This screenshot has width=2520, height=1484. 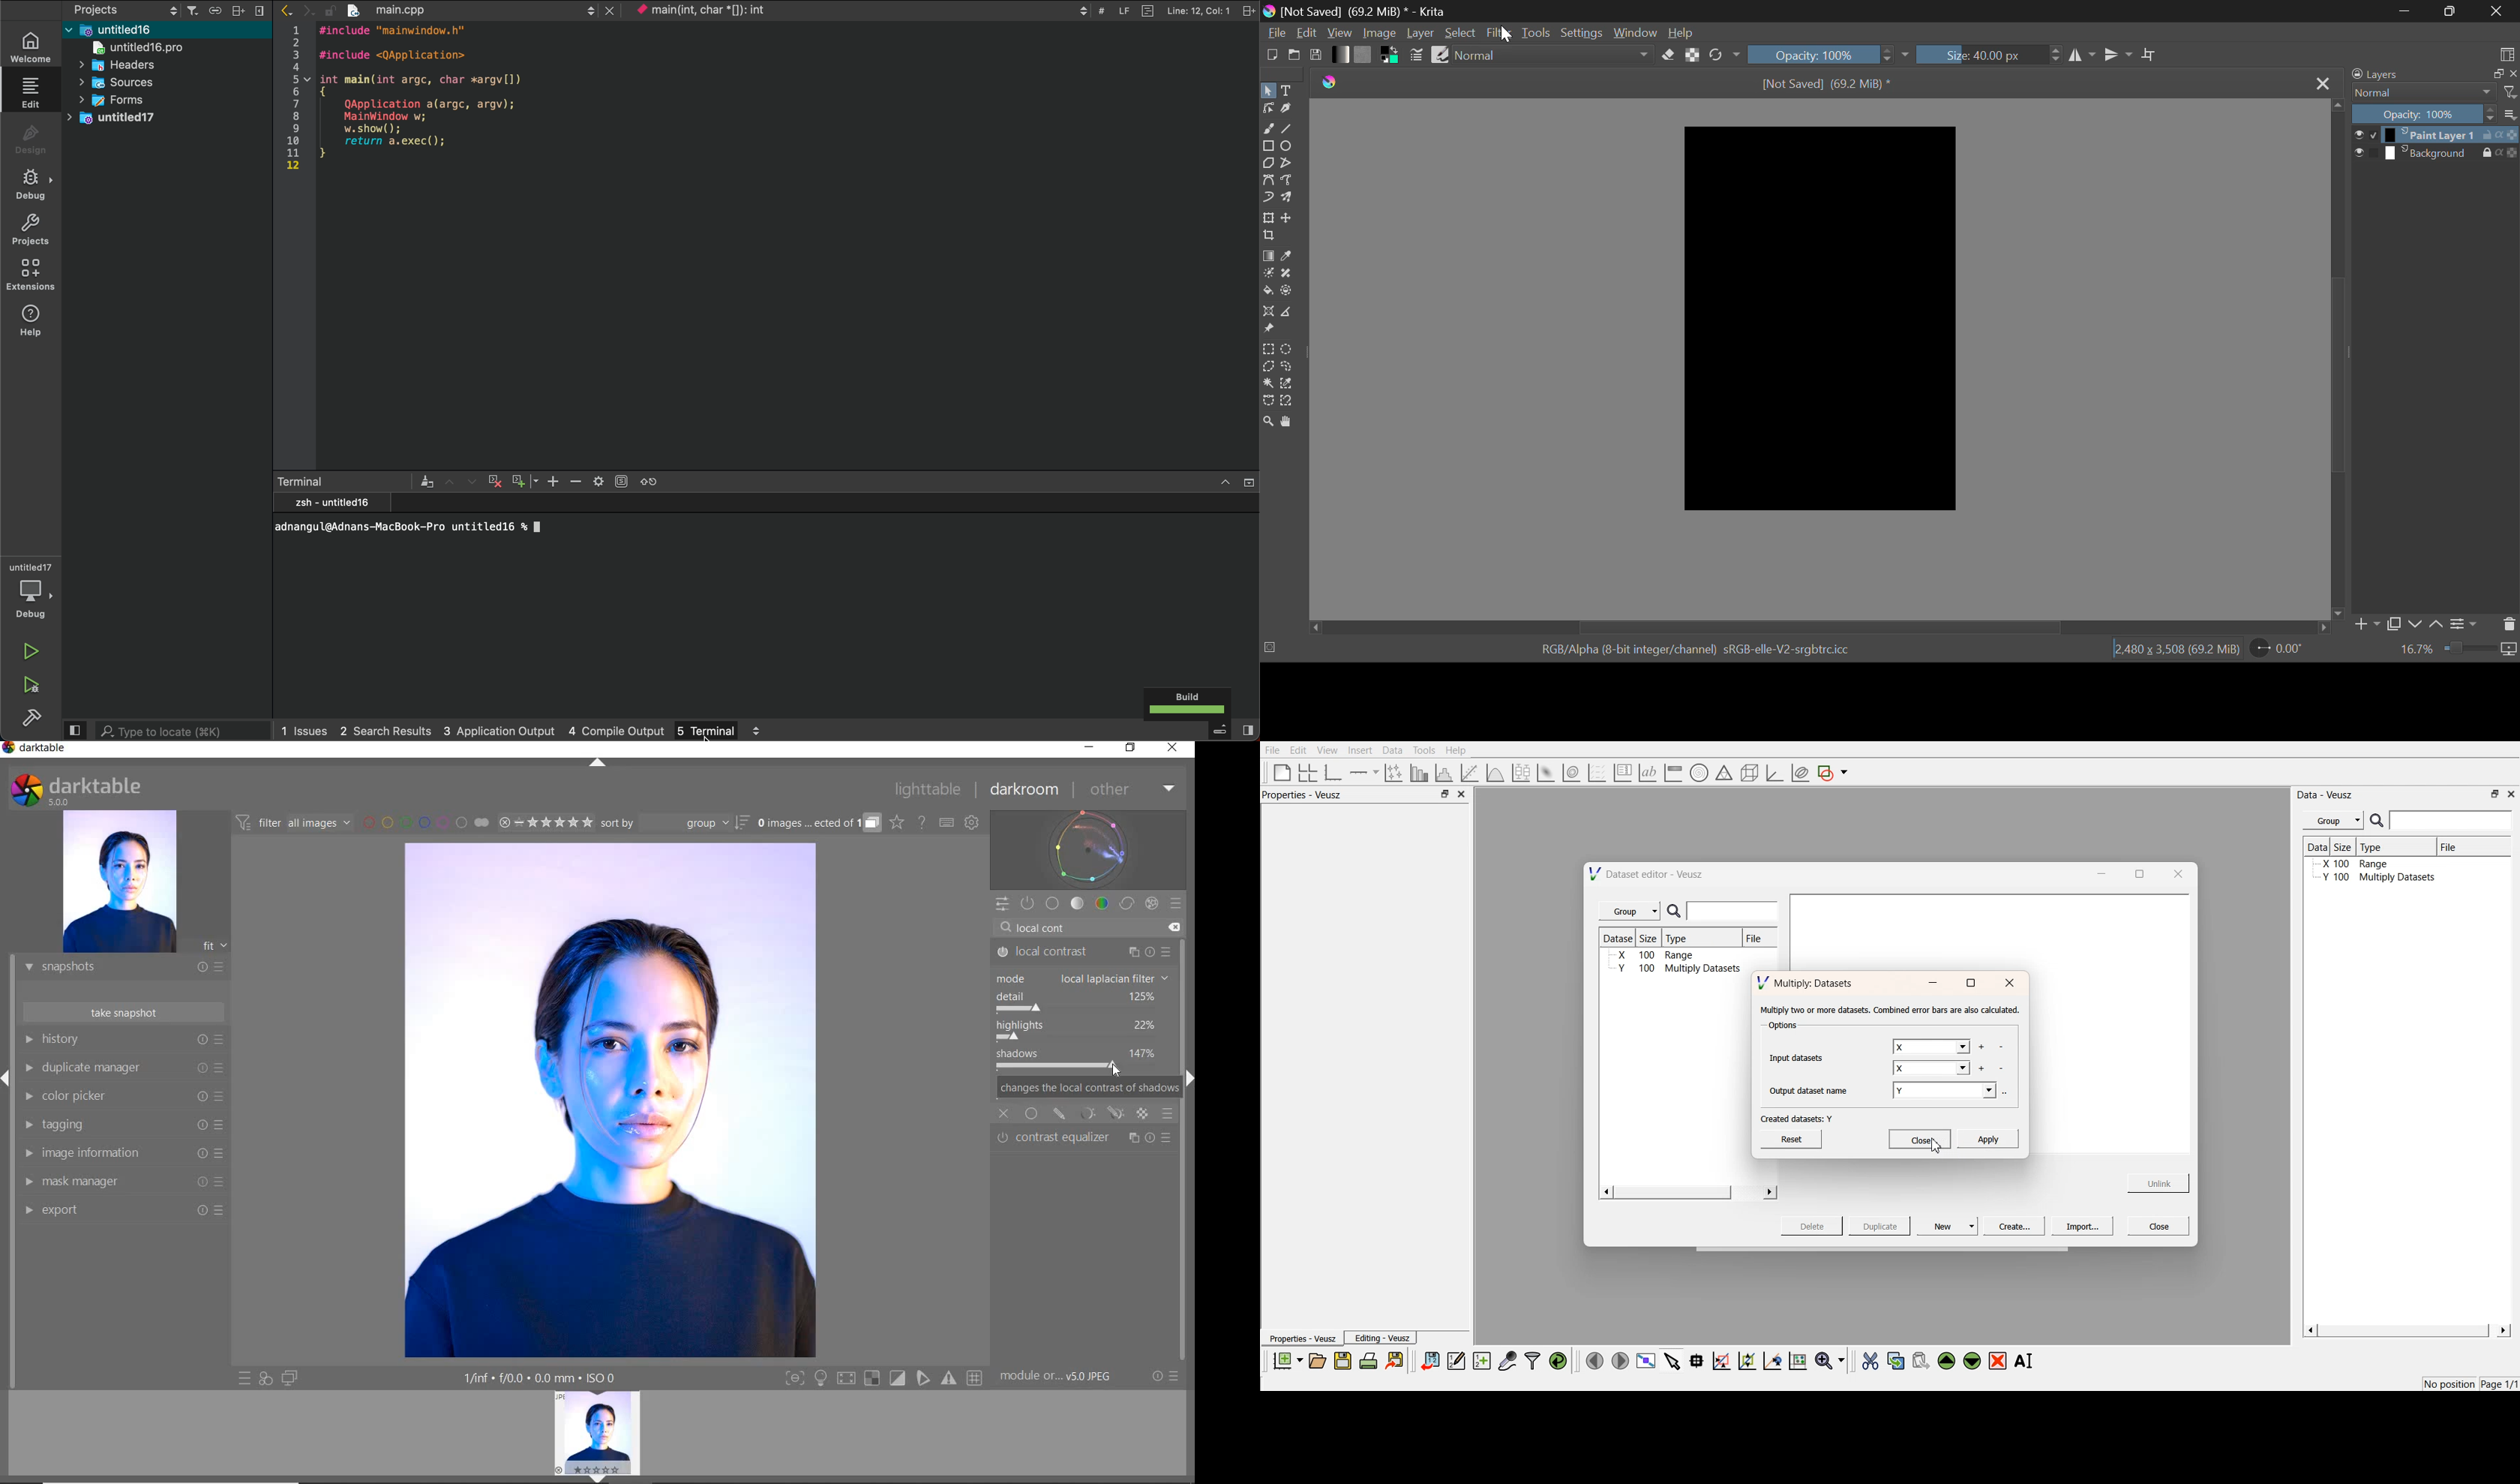 What do you see at coordinates (924, 1378) in the screenshot?
I see `Button` at bounding box center [924, 1378].